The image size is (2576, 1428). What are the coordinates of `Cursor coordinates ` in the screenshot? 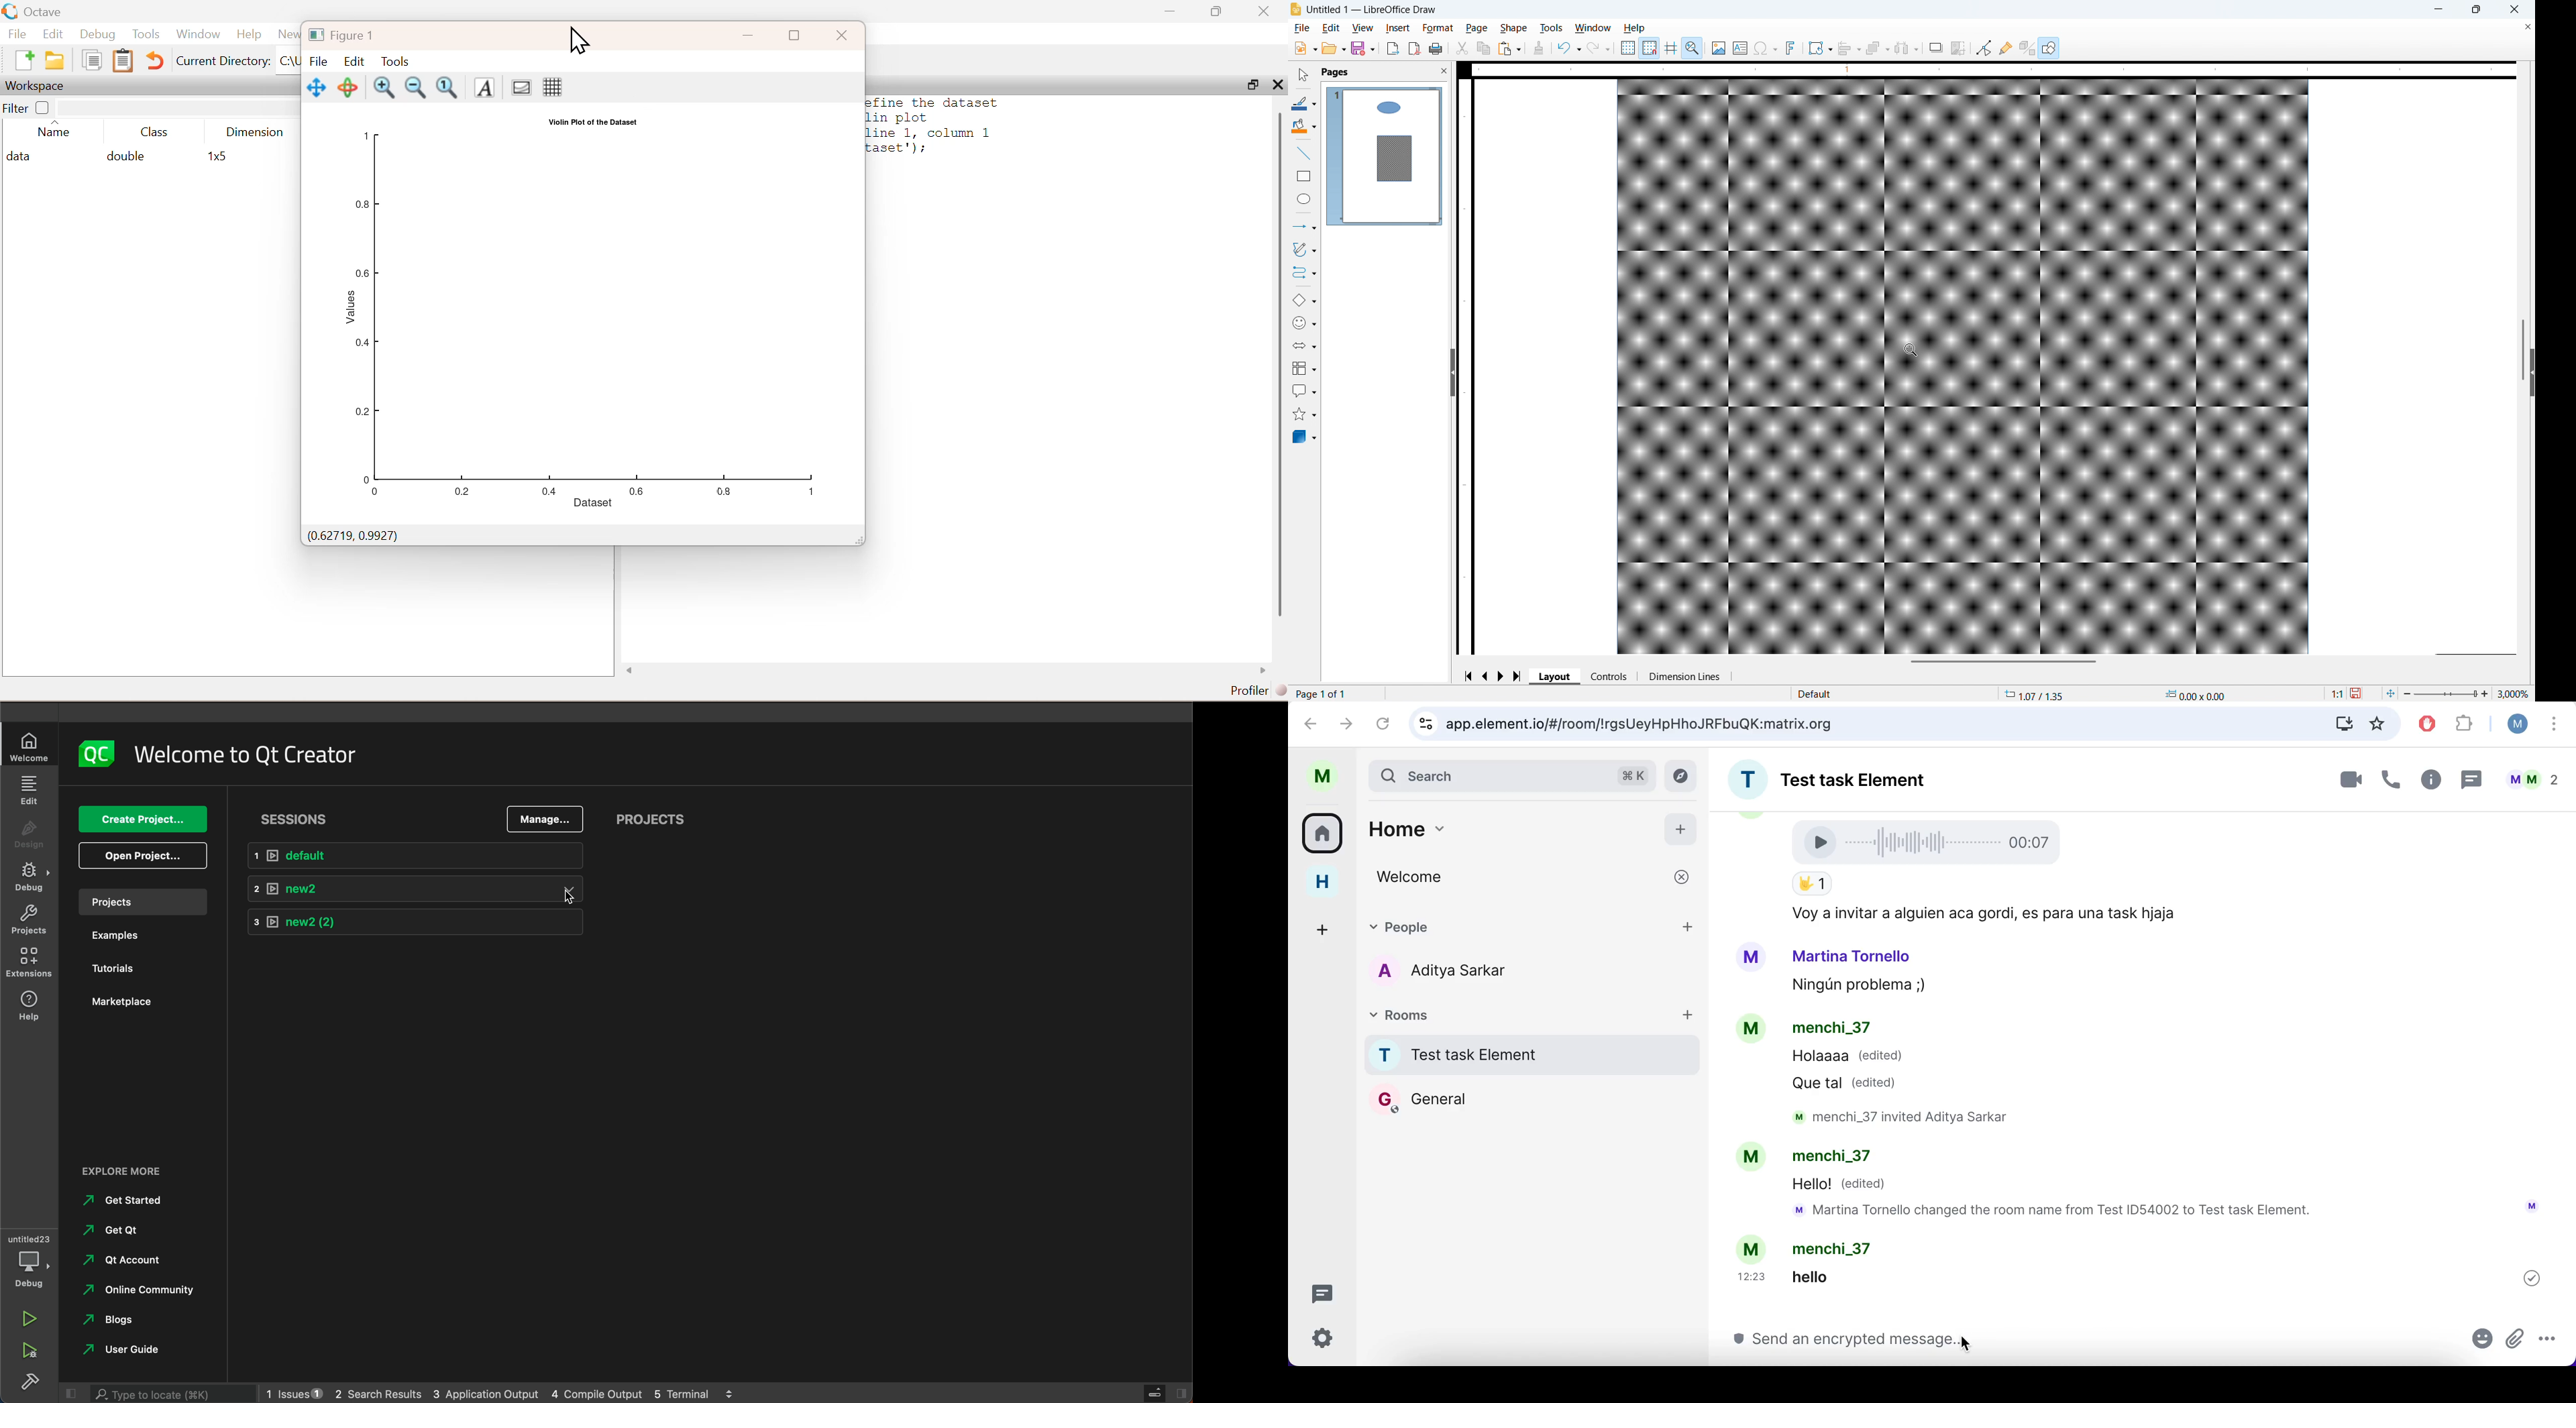 It's located at (2035, 694).